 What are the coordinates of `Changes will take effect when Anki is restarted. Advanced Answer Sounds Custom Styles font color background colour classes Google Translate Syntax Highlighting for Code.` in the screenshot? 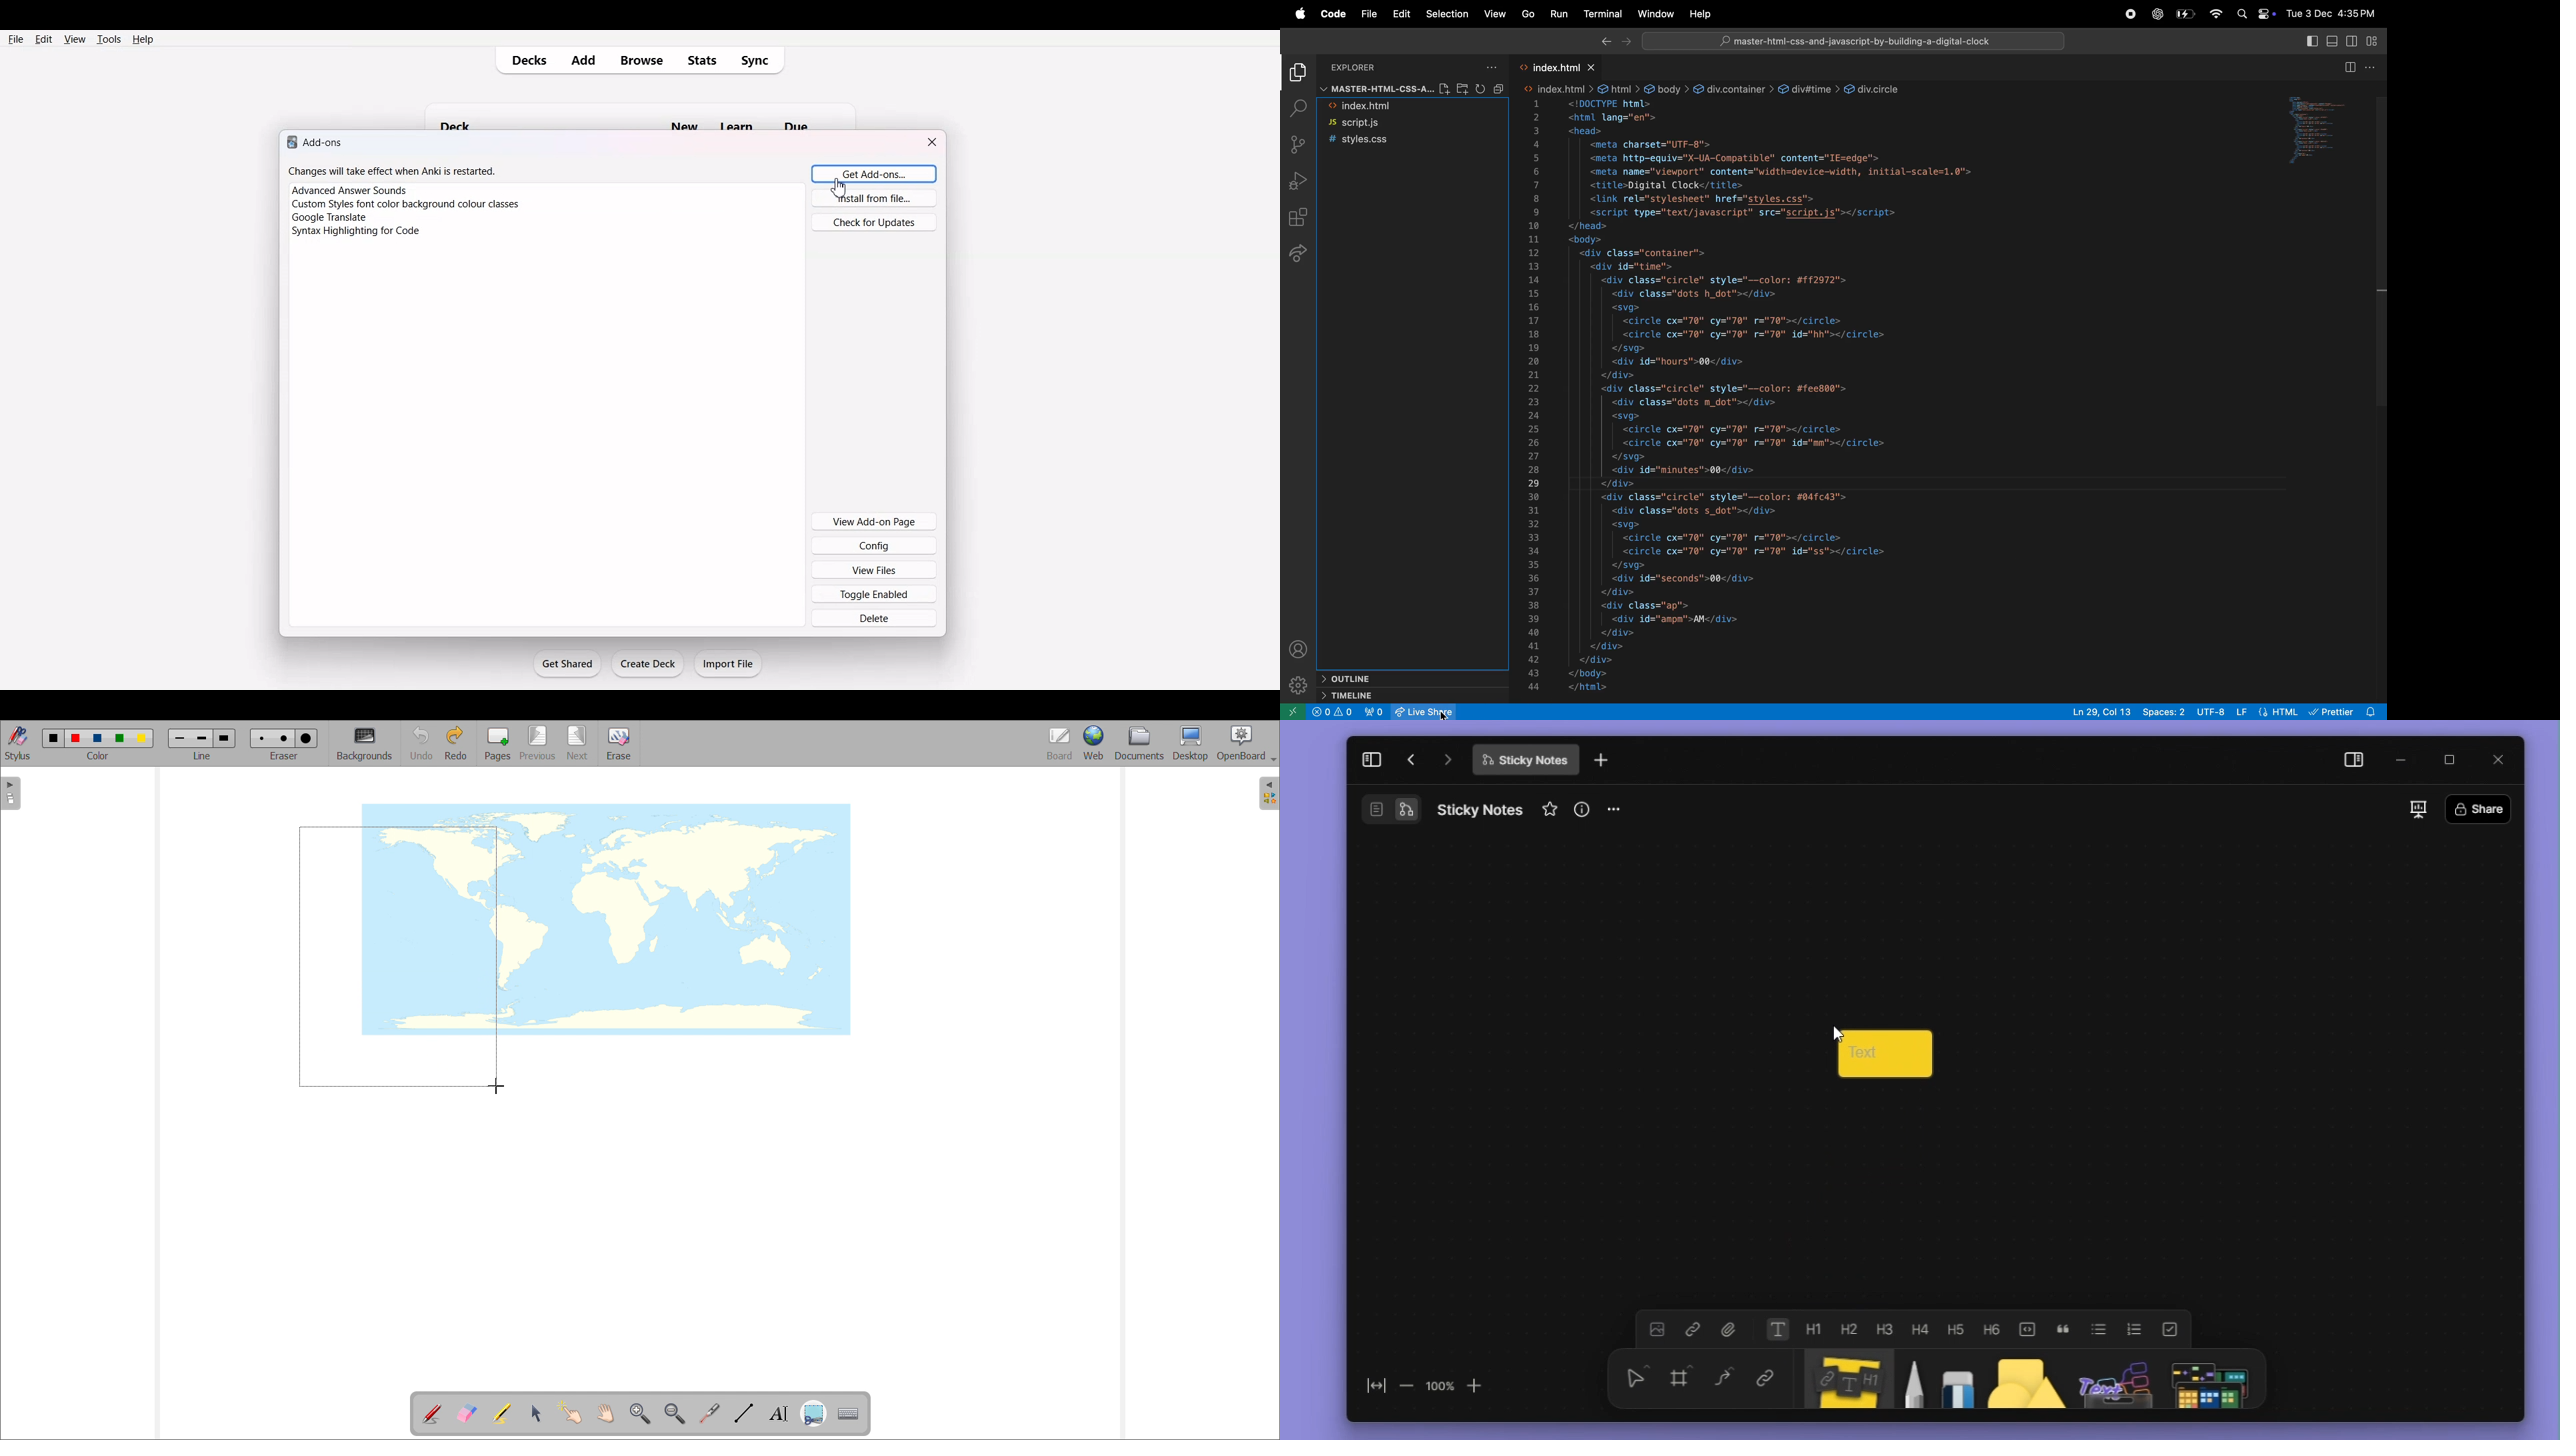 It's located at (414, 208).